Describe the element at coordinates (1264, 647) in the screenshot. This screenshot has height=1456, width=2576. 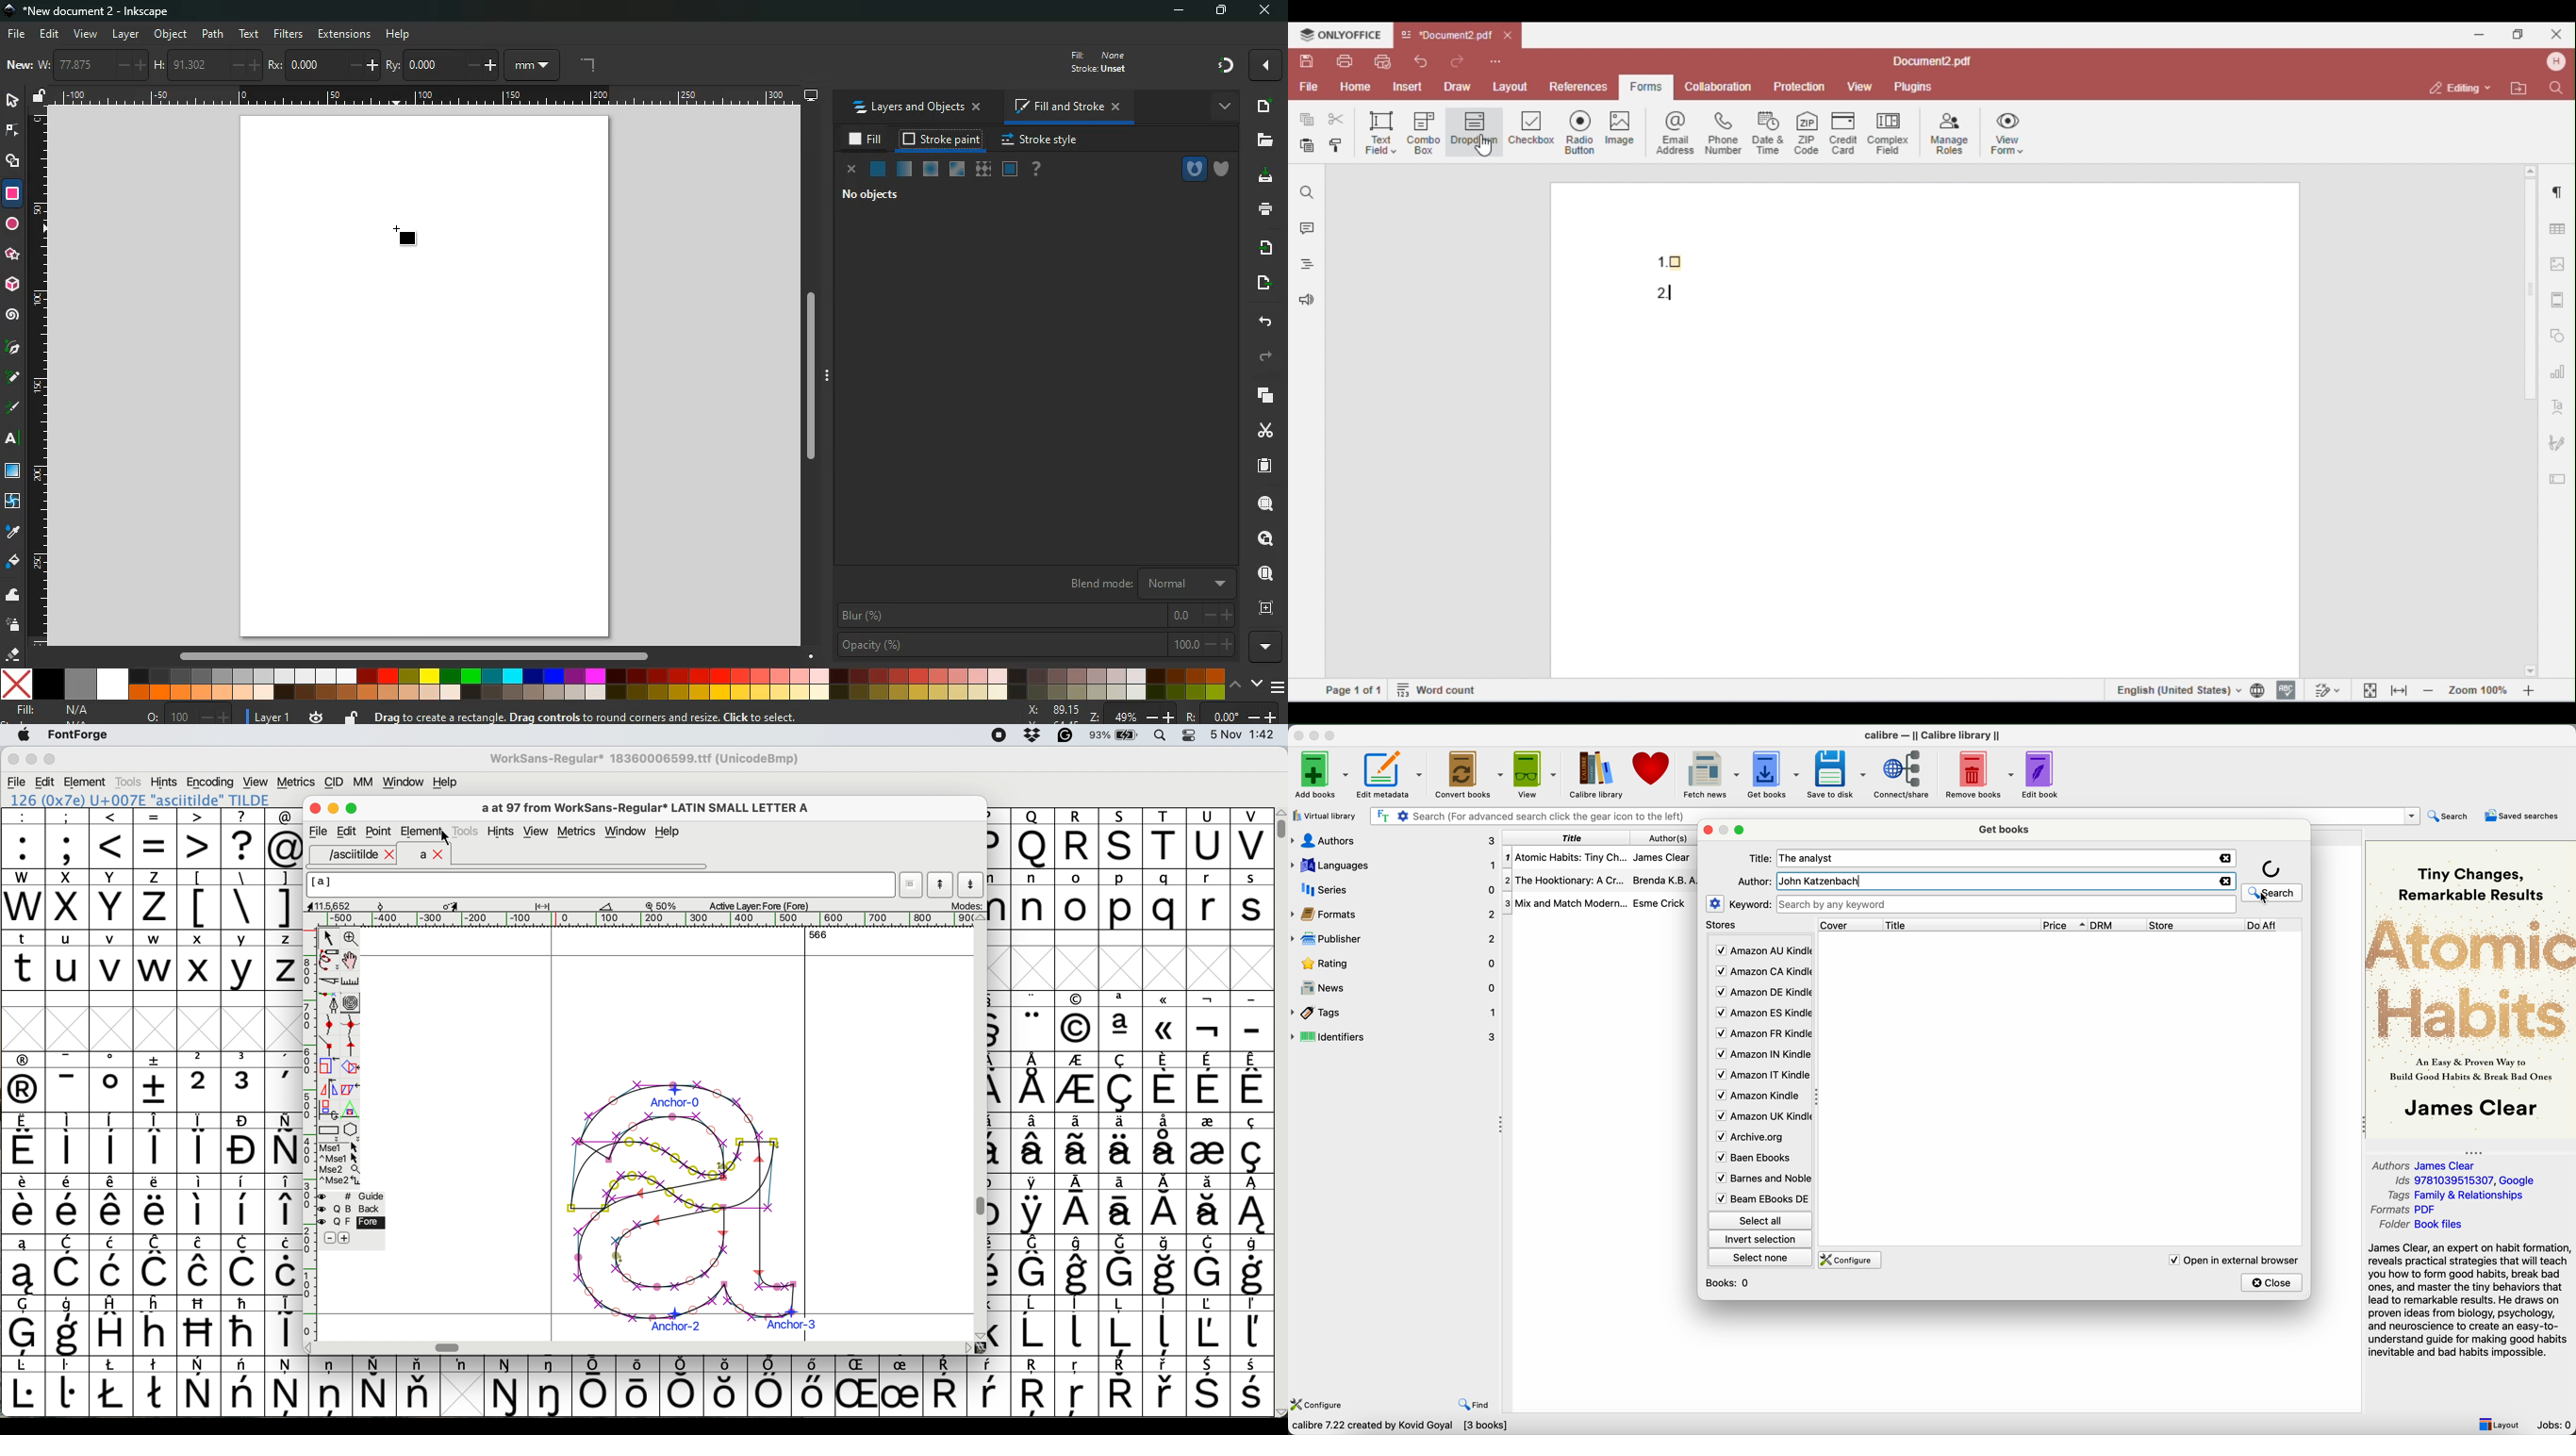
I see `more` at that location.